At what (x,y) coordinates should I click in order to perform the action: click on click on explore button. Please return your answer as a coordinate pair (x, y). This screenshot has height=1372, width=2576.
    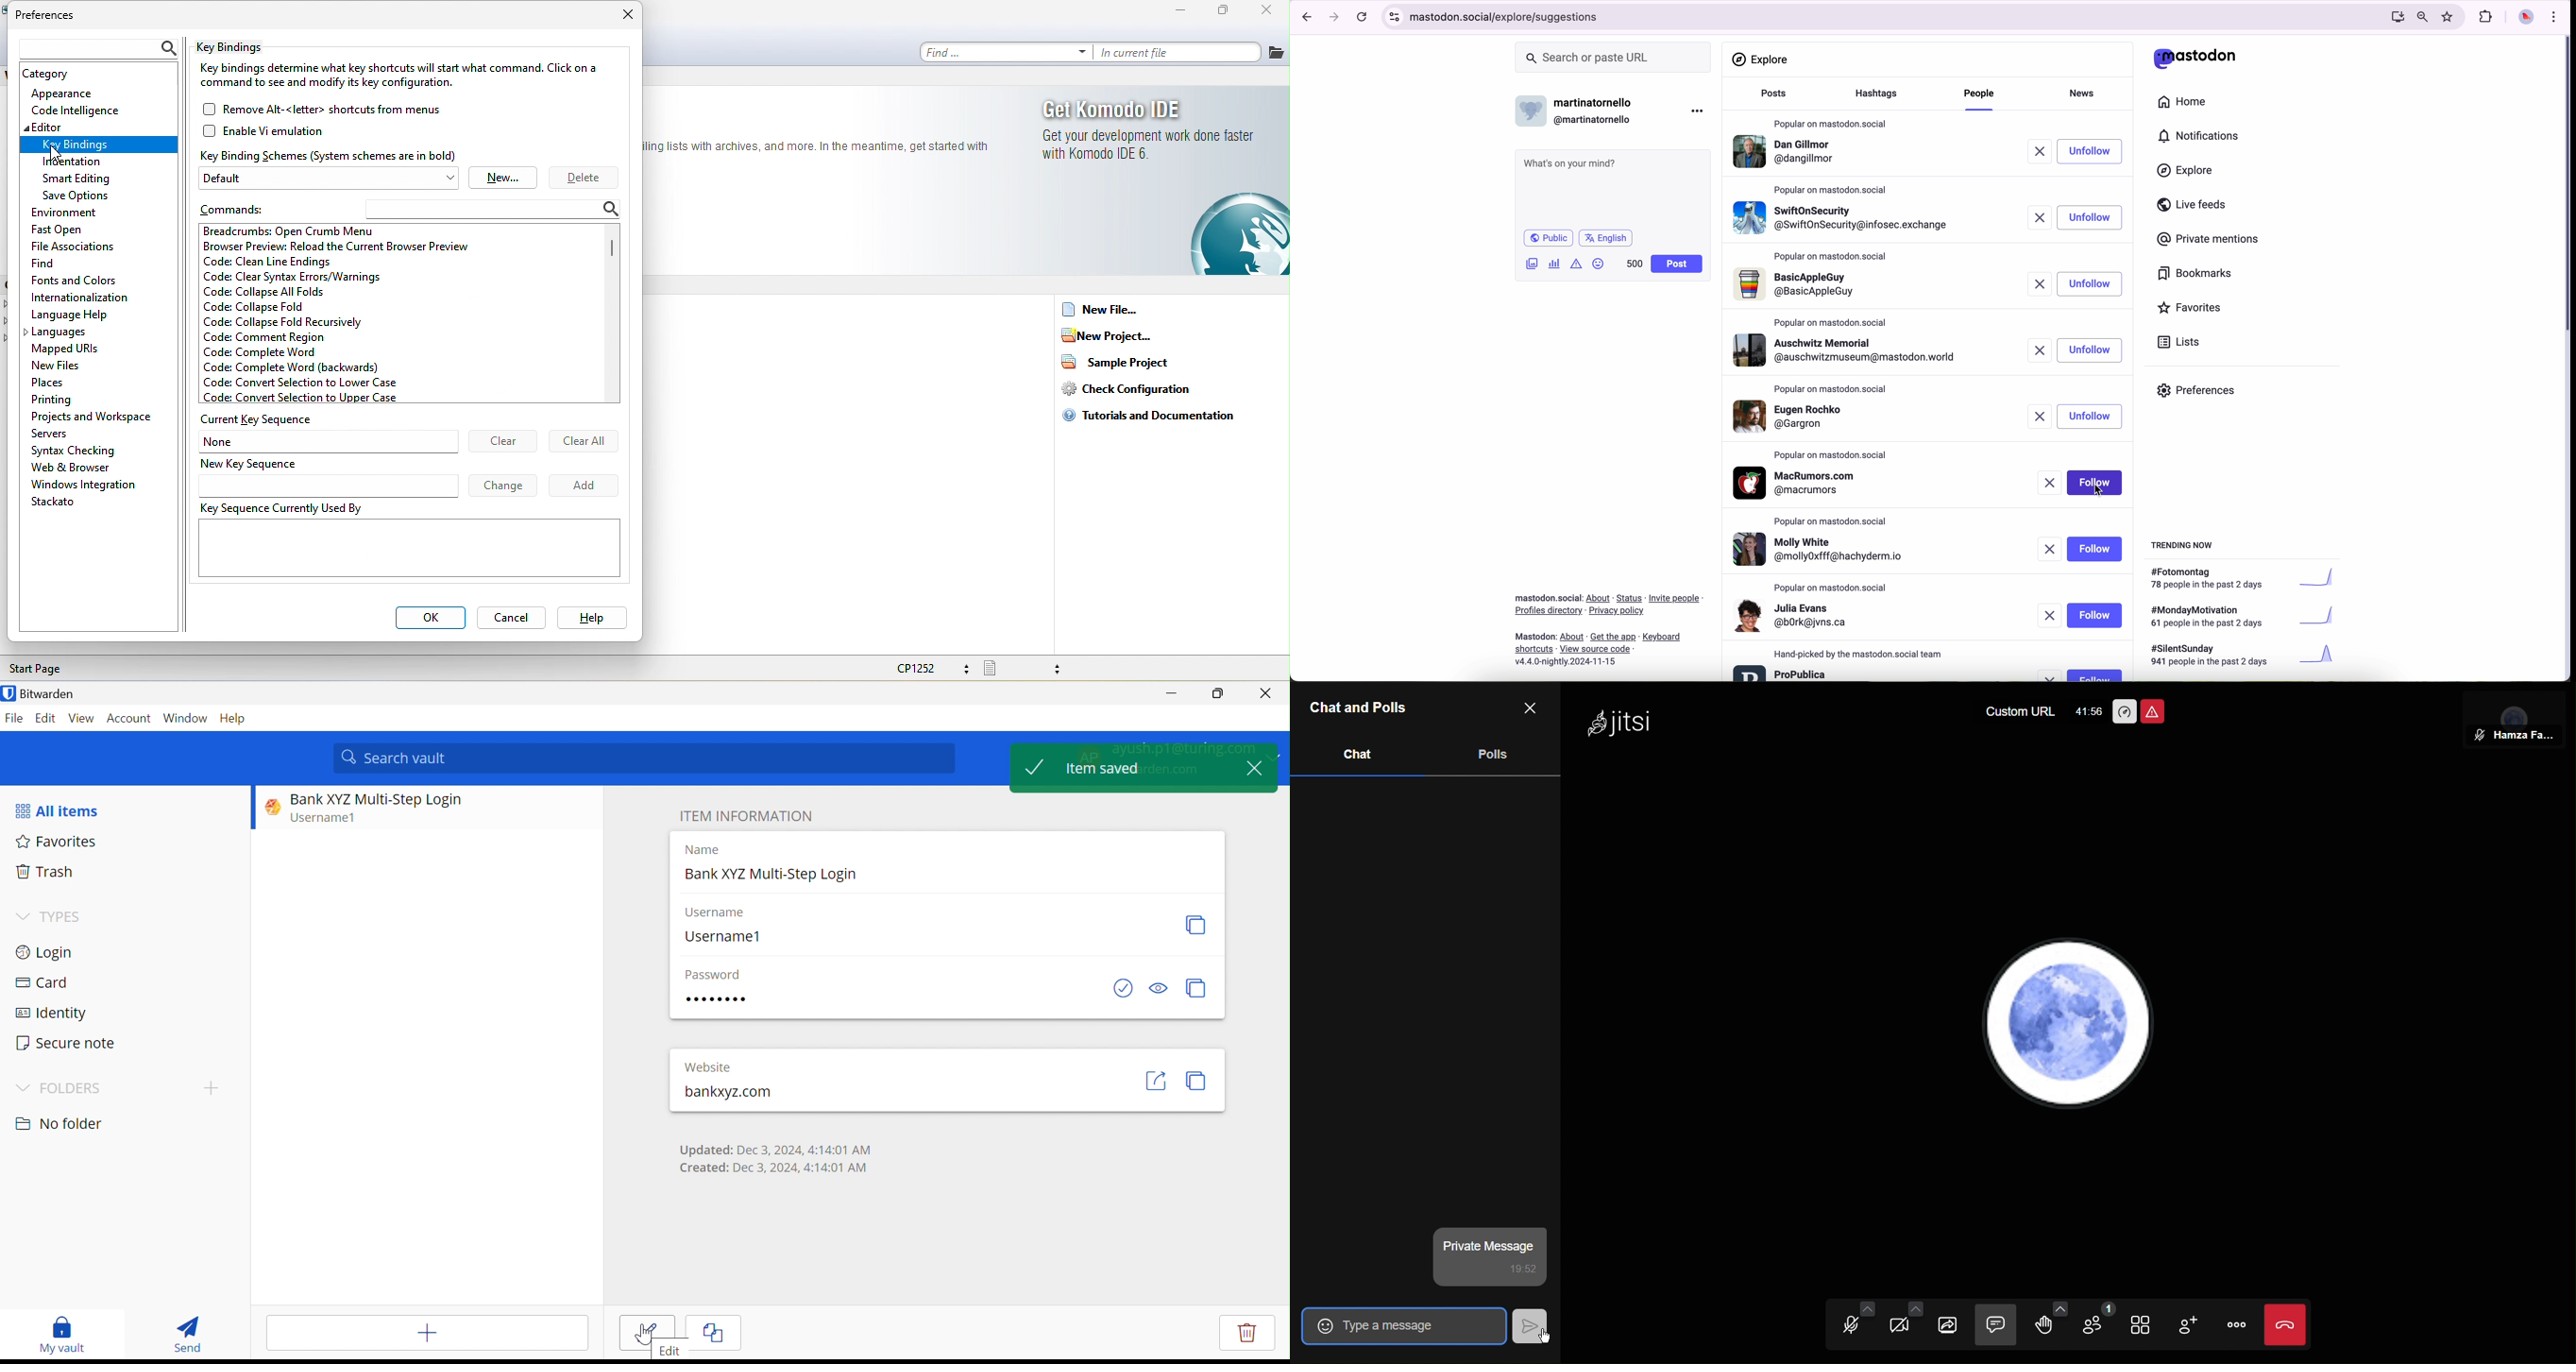
    Looking at the image, I should click on (2188, 175).